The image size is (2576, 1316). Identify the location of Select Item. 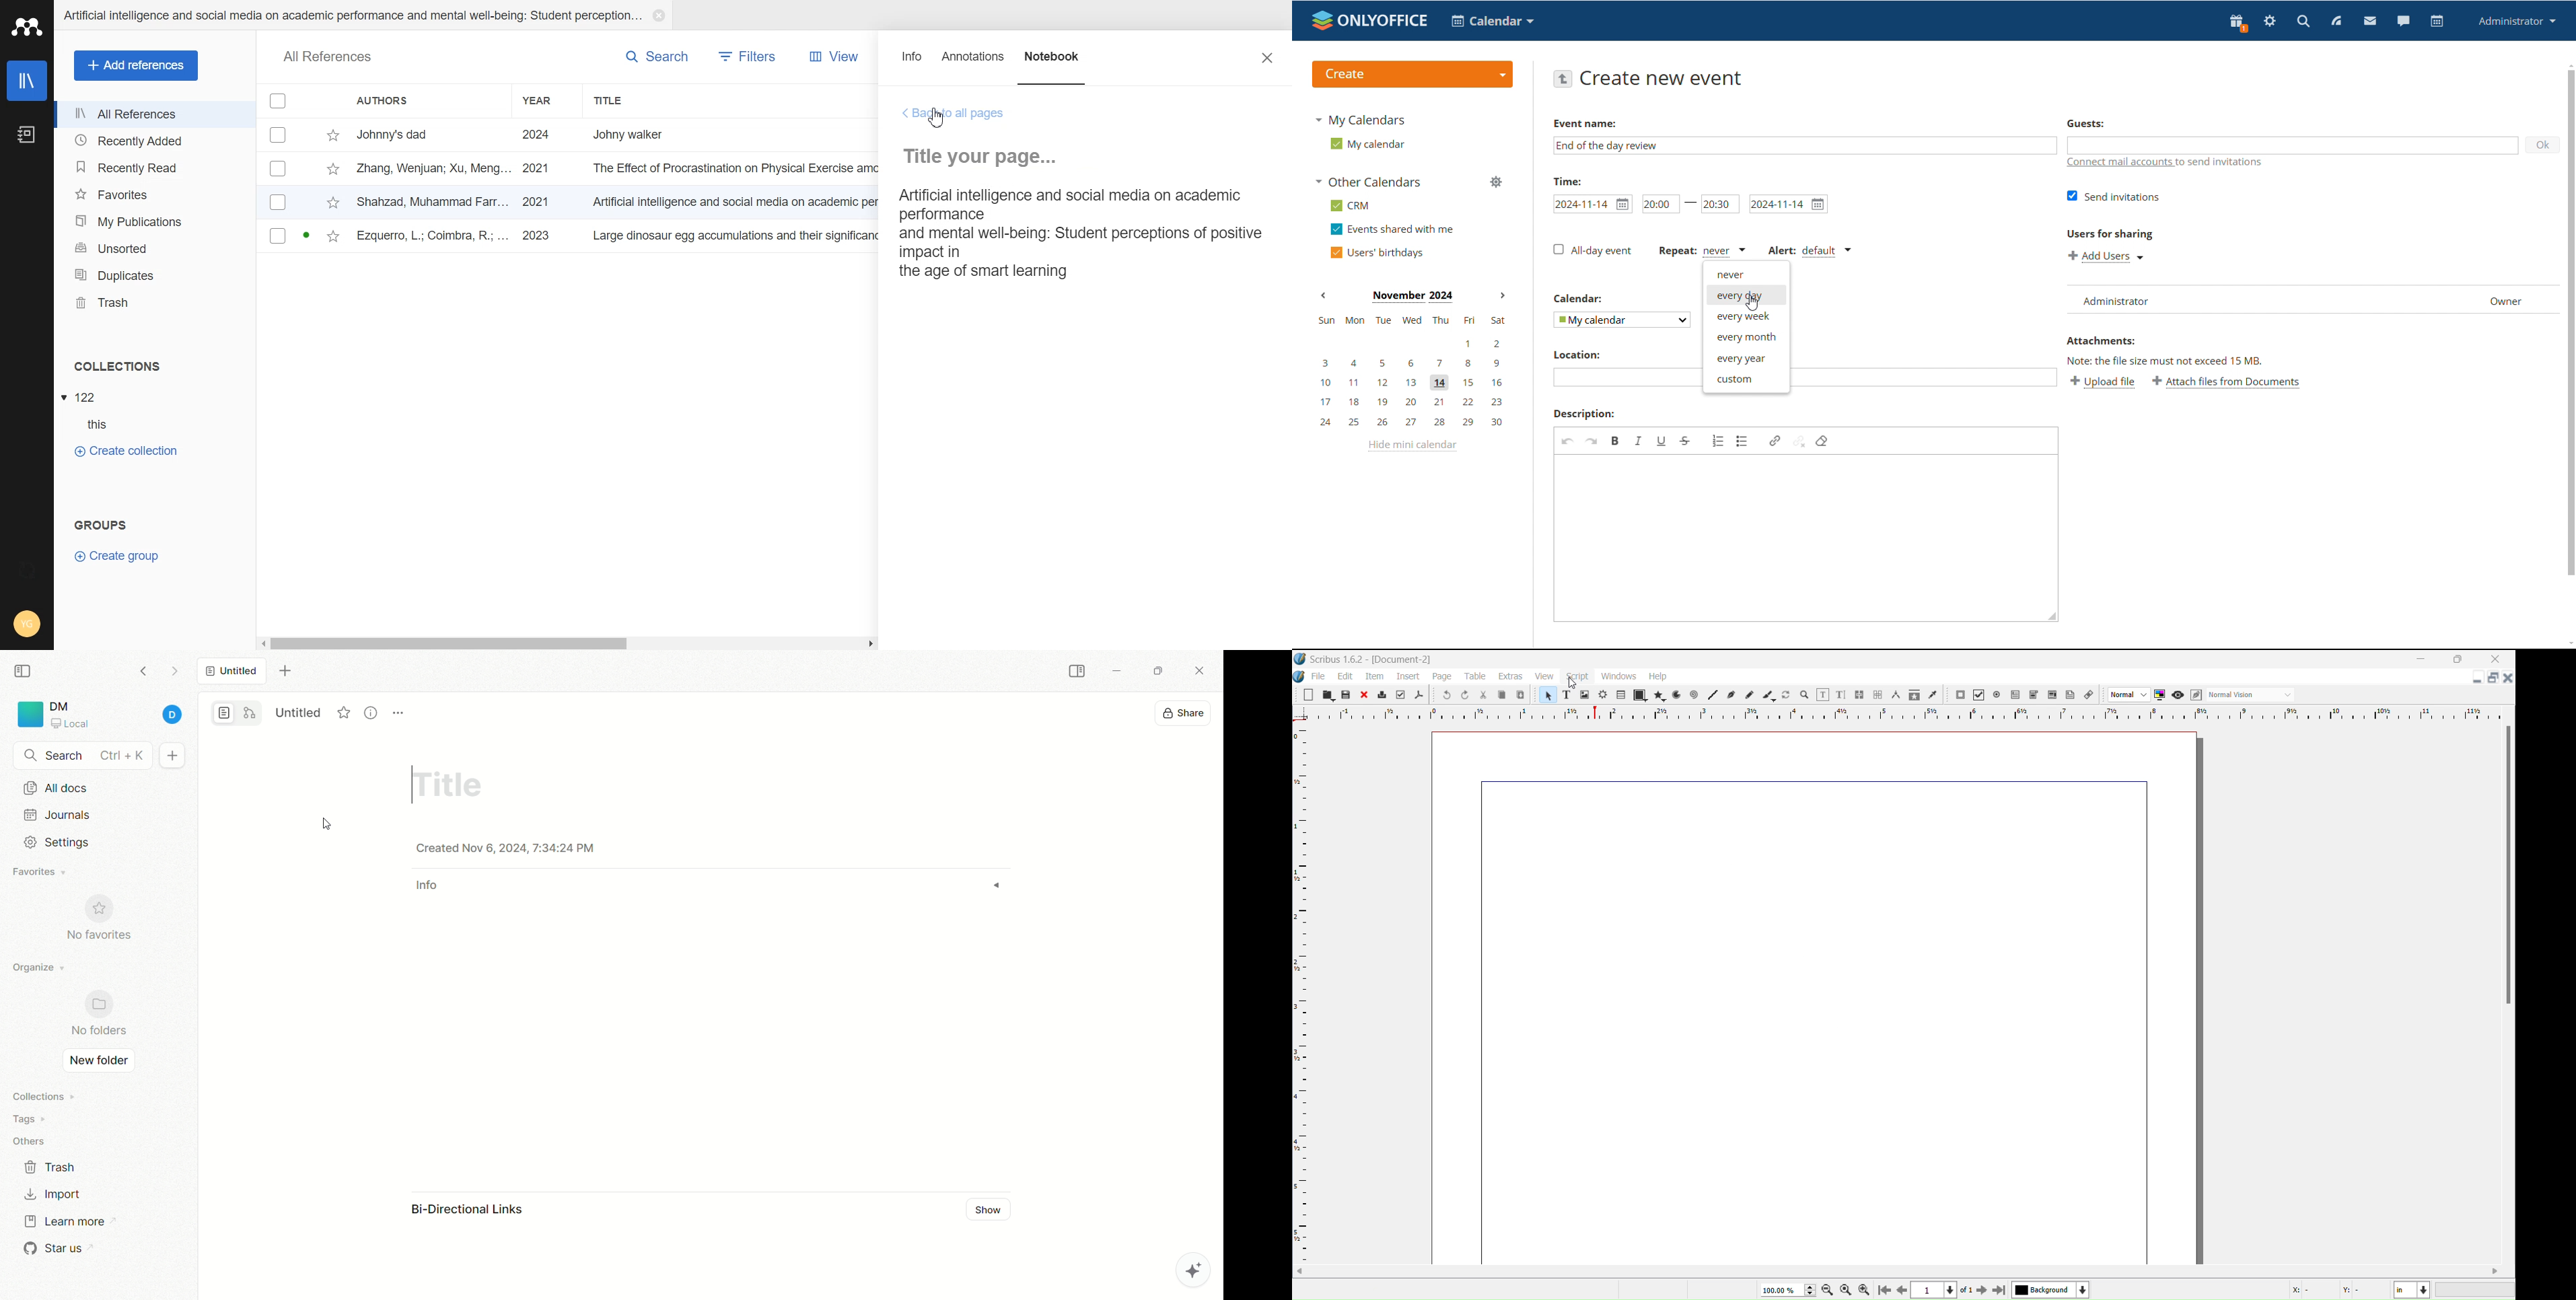
(1548, 695).